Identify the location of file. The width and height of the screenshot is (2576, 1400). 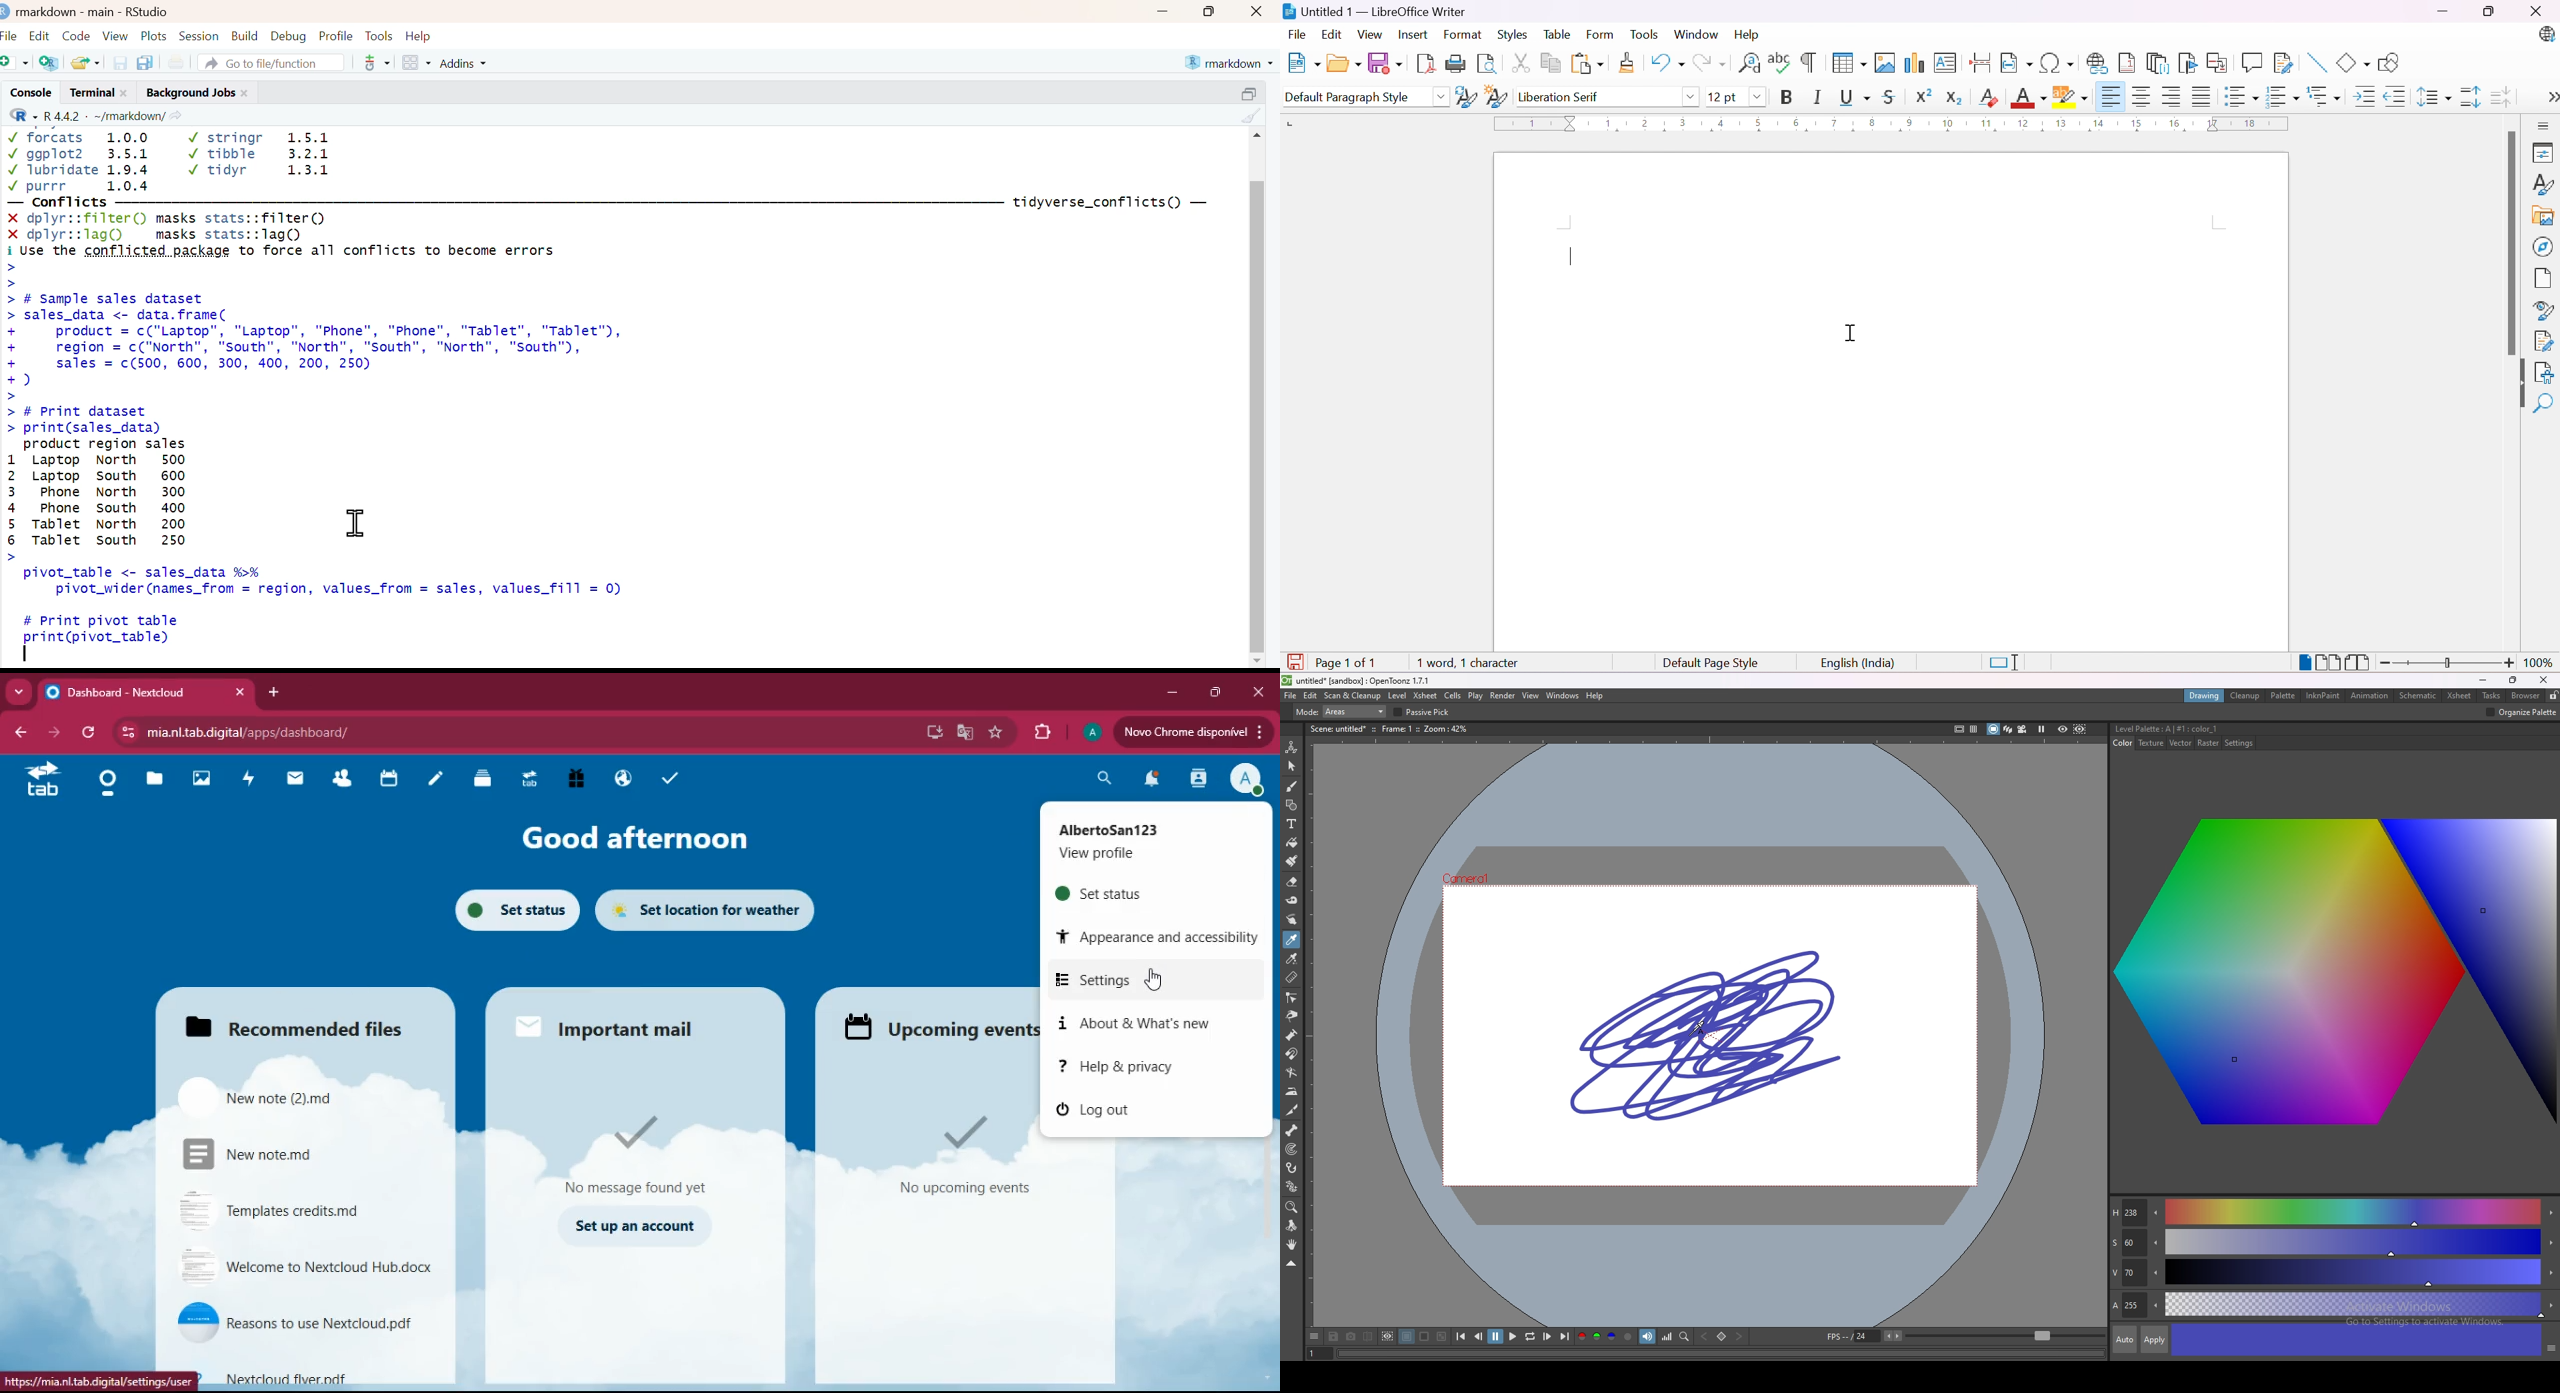
(267, 1096).